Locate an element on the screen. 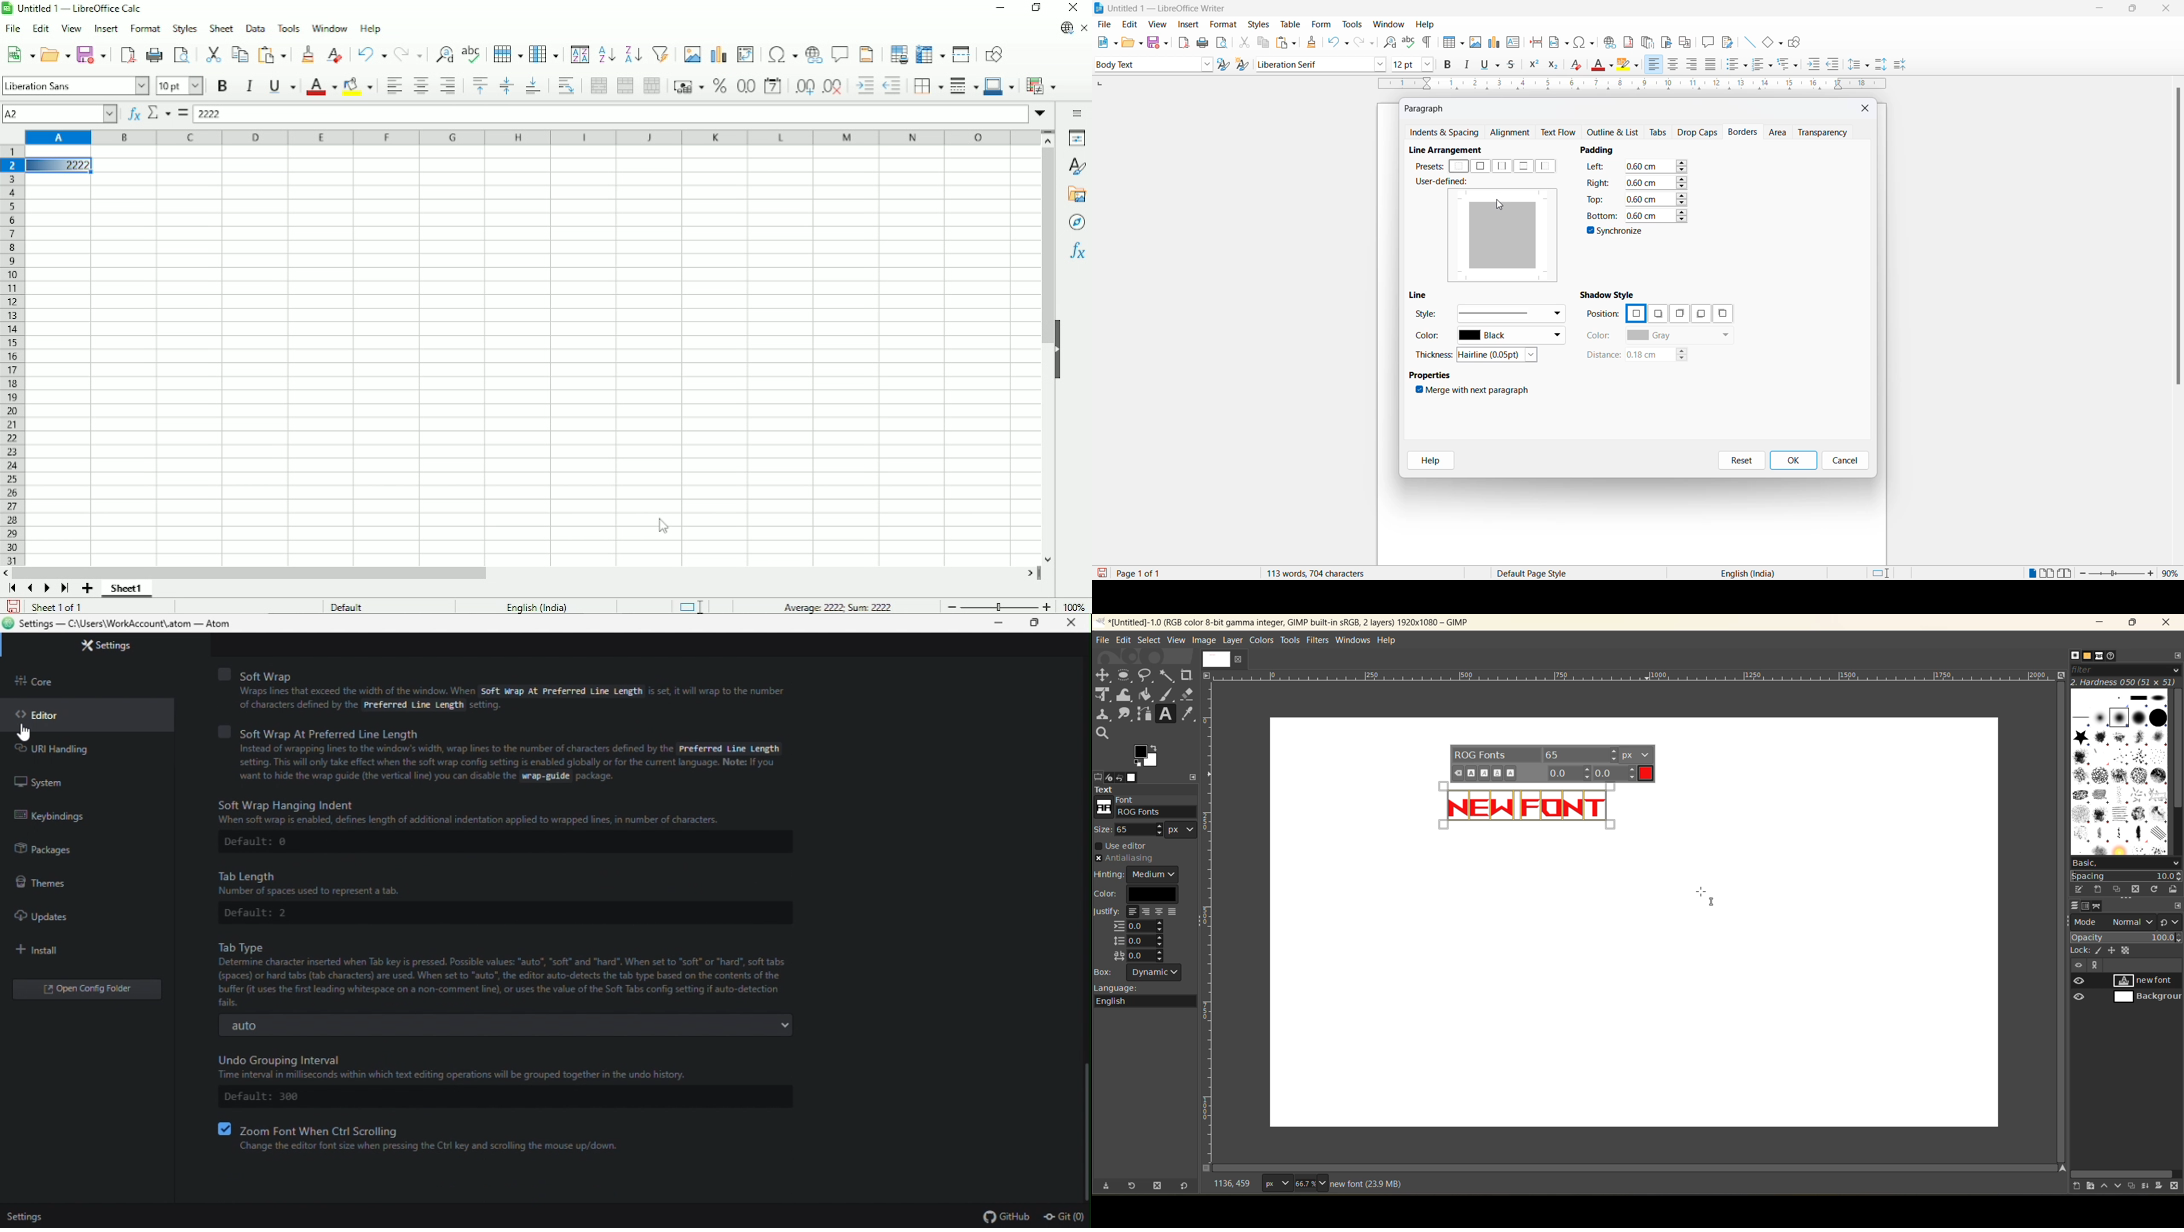 The image size is (2184, 1232). Horizontal scrollbar is located at coordinates (527, 573).